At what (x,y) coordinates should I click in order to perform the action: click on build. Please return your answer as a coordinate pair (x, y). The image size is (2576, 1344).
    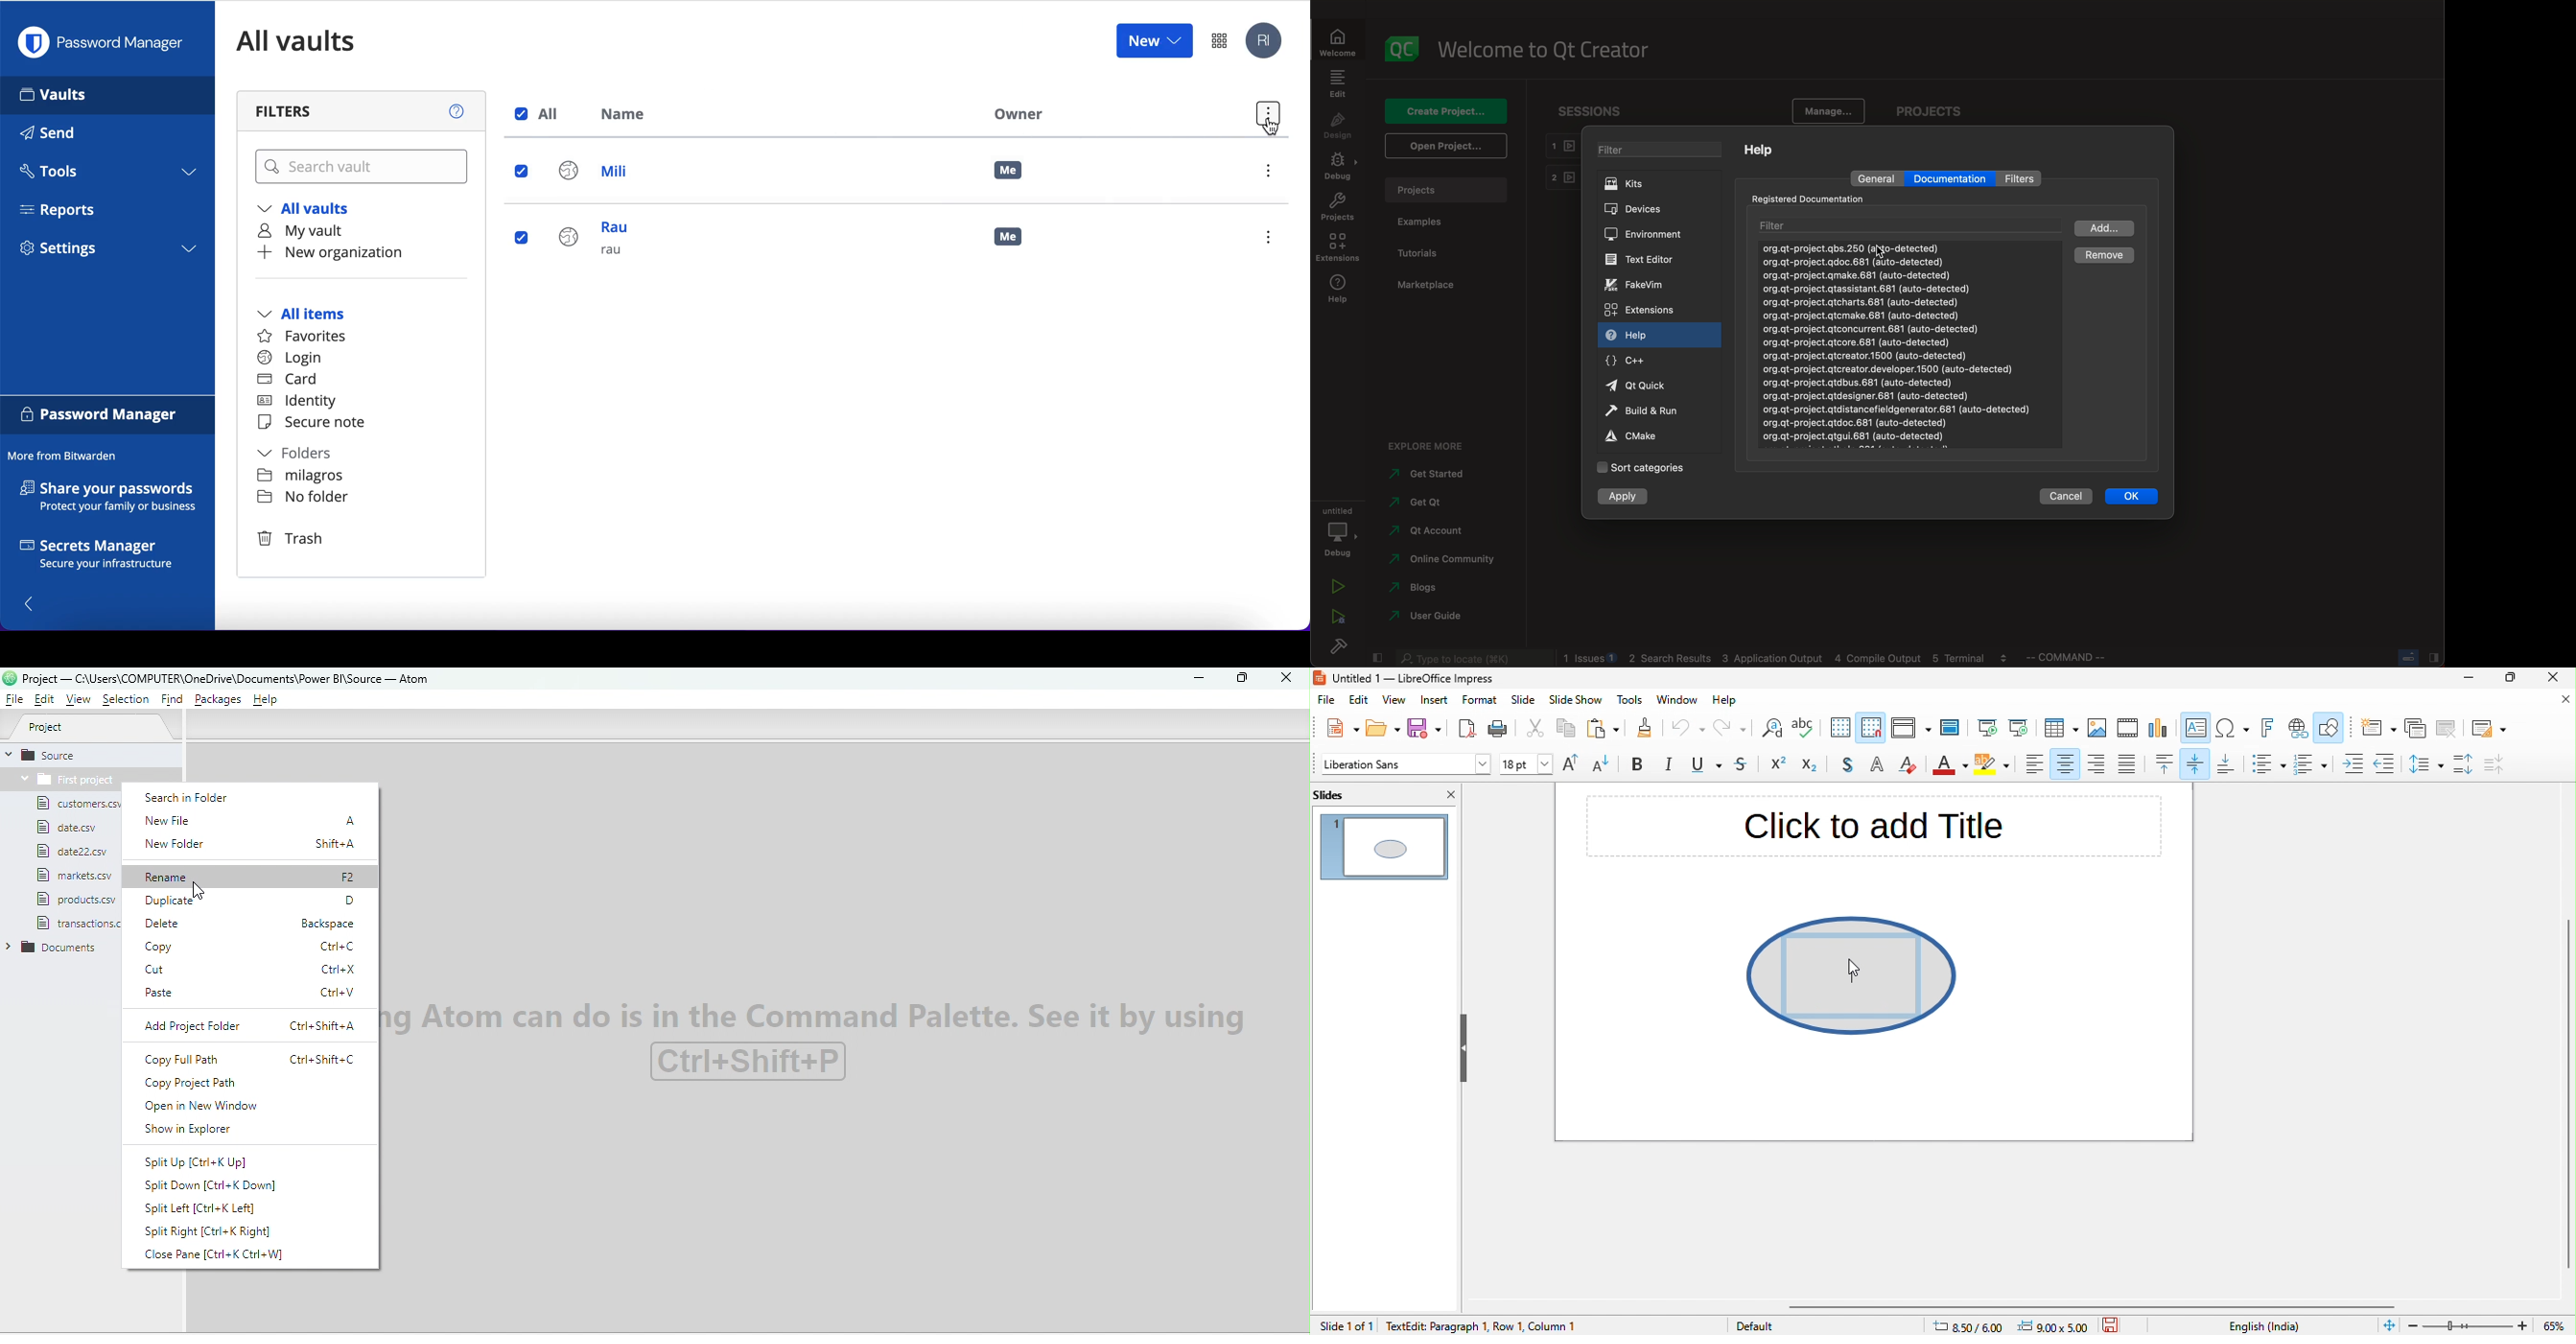
    Looking at the image, I should click on (1338, 646).